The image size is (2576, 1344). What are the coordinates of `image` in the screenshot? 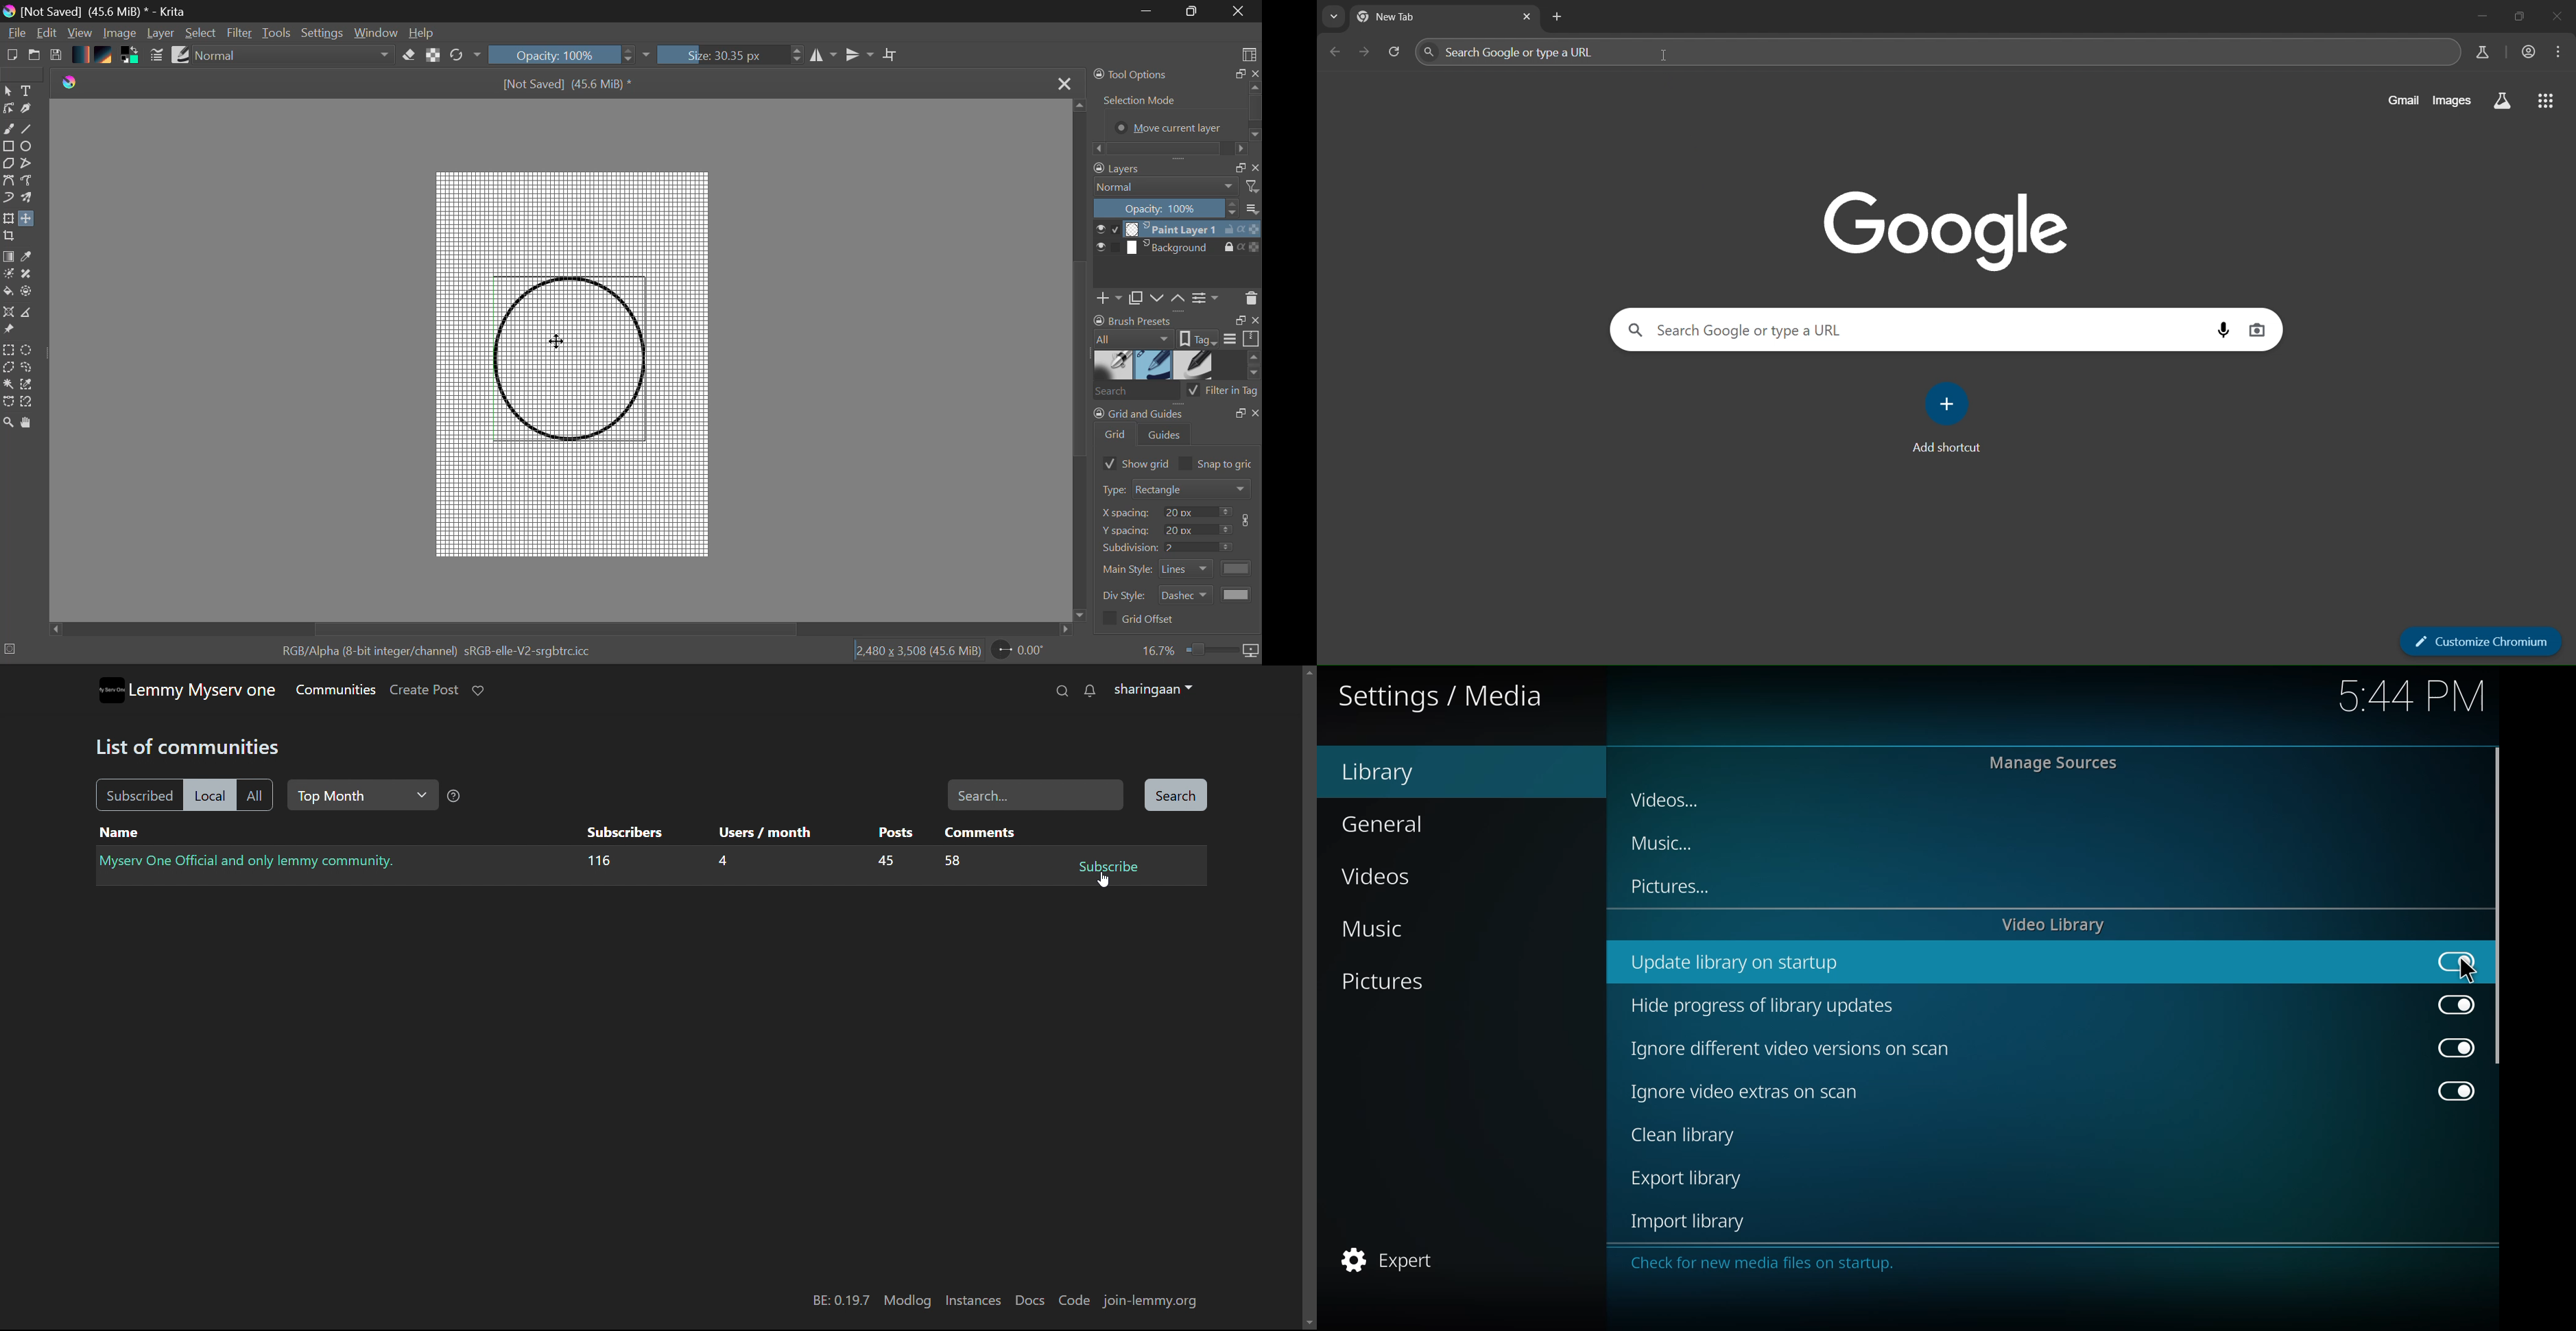 It's located at (1947, 228).